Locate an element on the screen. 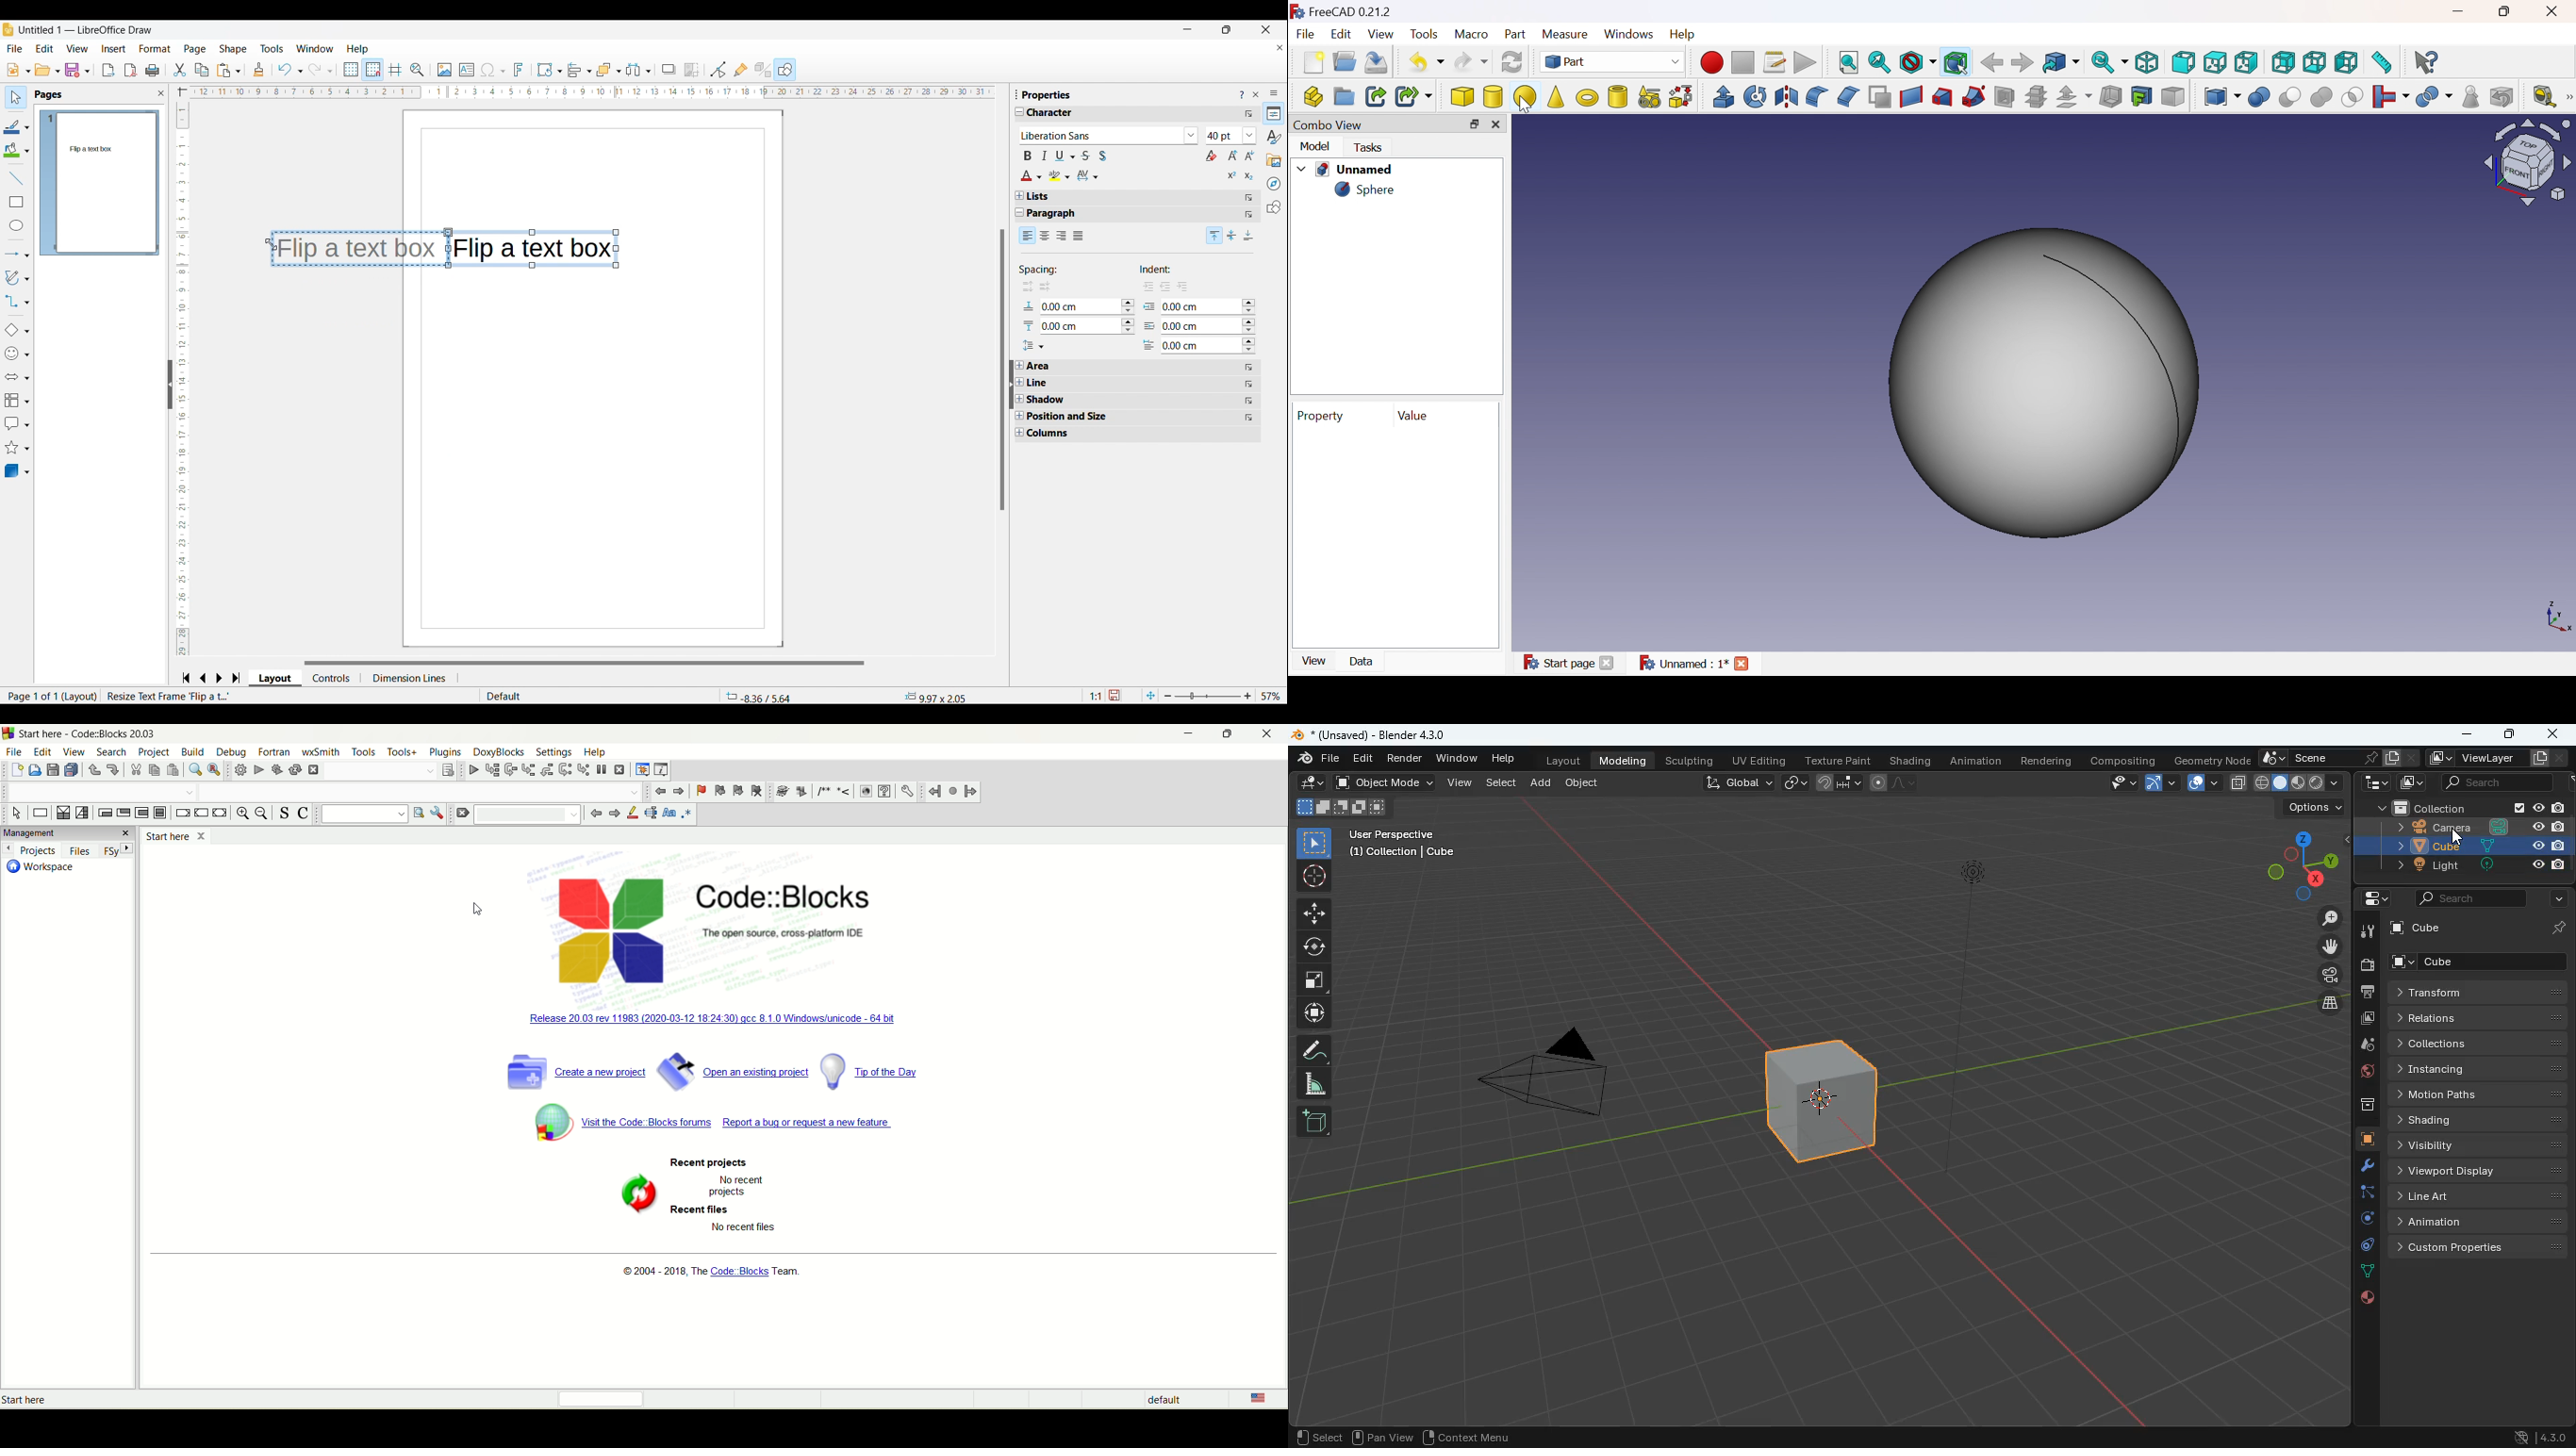  Make face from wires is located at coordinates (1880, 97).